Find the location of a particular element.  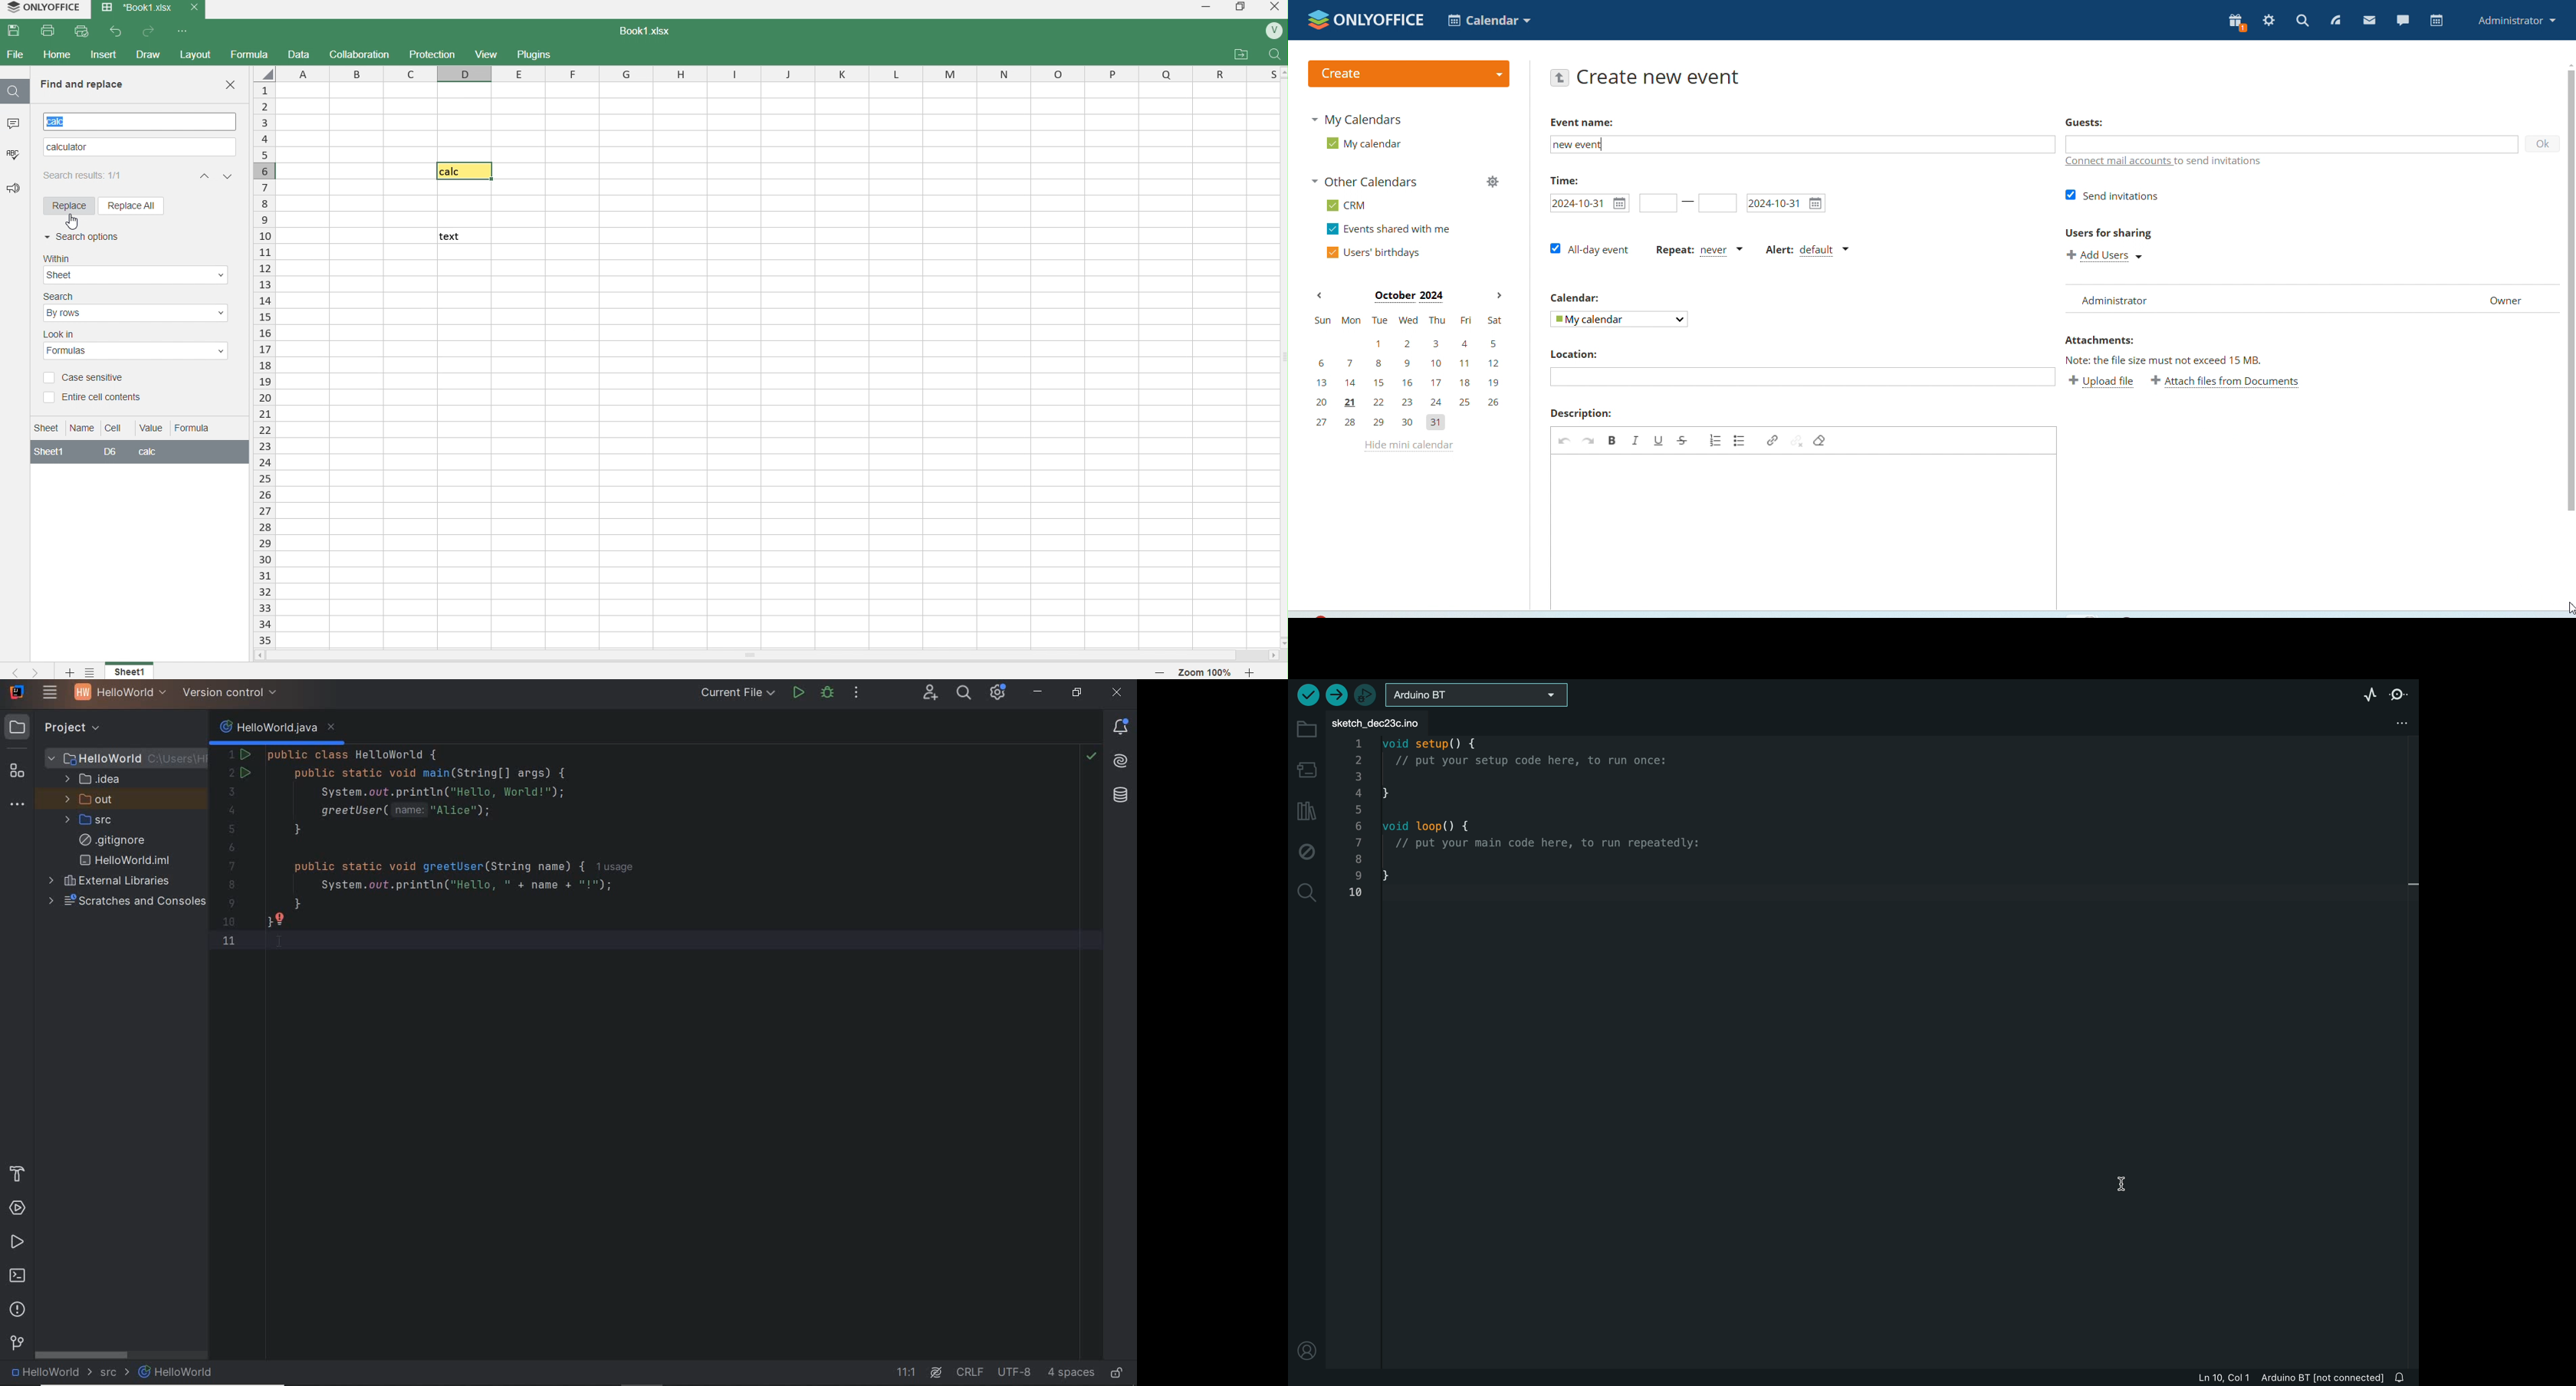

out (folder) is located at coordinates (90, 800).